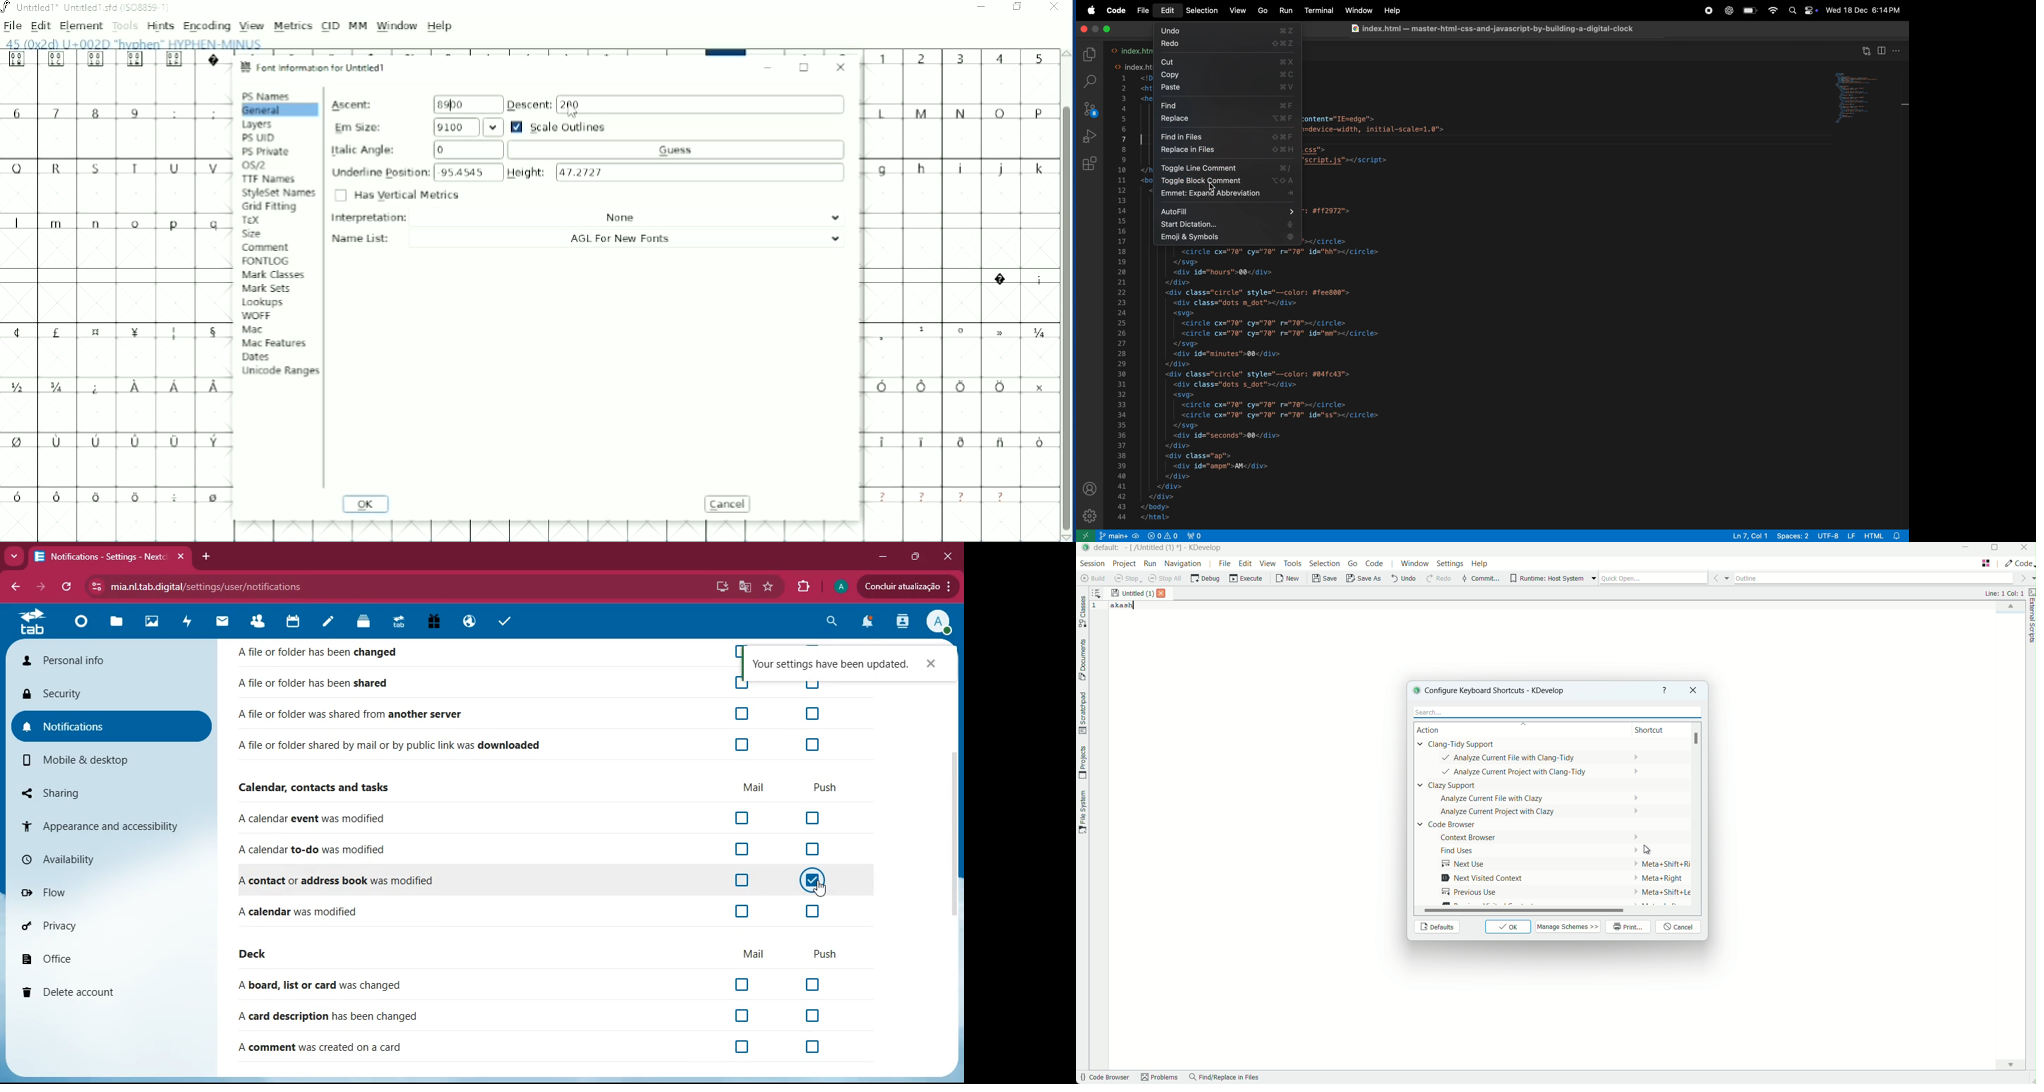 The height and width of the screenshot is (1092, 2044). I want to click on Maximize, so click(805, 68).